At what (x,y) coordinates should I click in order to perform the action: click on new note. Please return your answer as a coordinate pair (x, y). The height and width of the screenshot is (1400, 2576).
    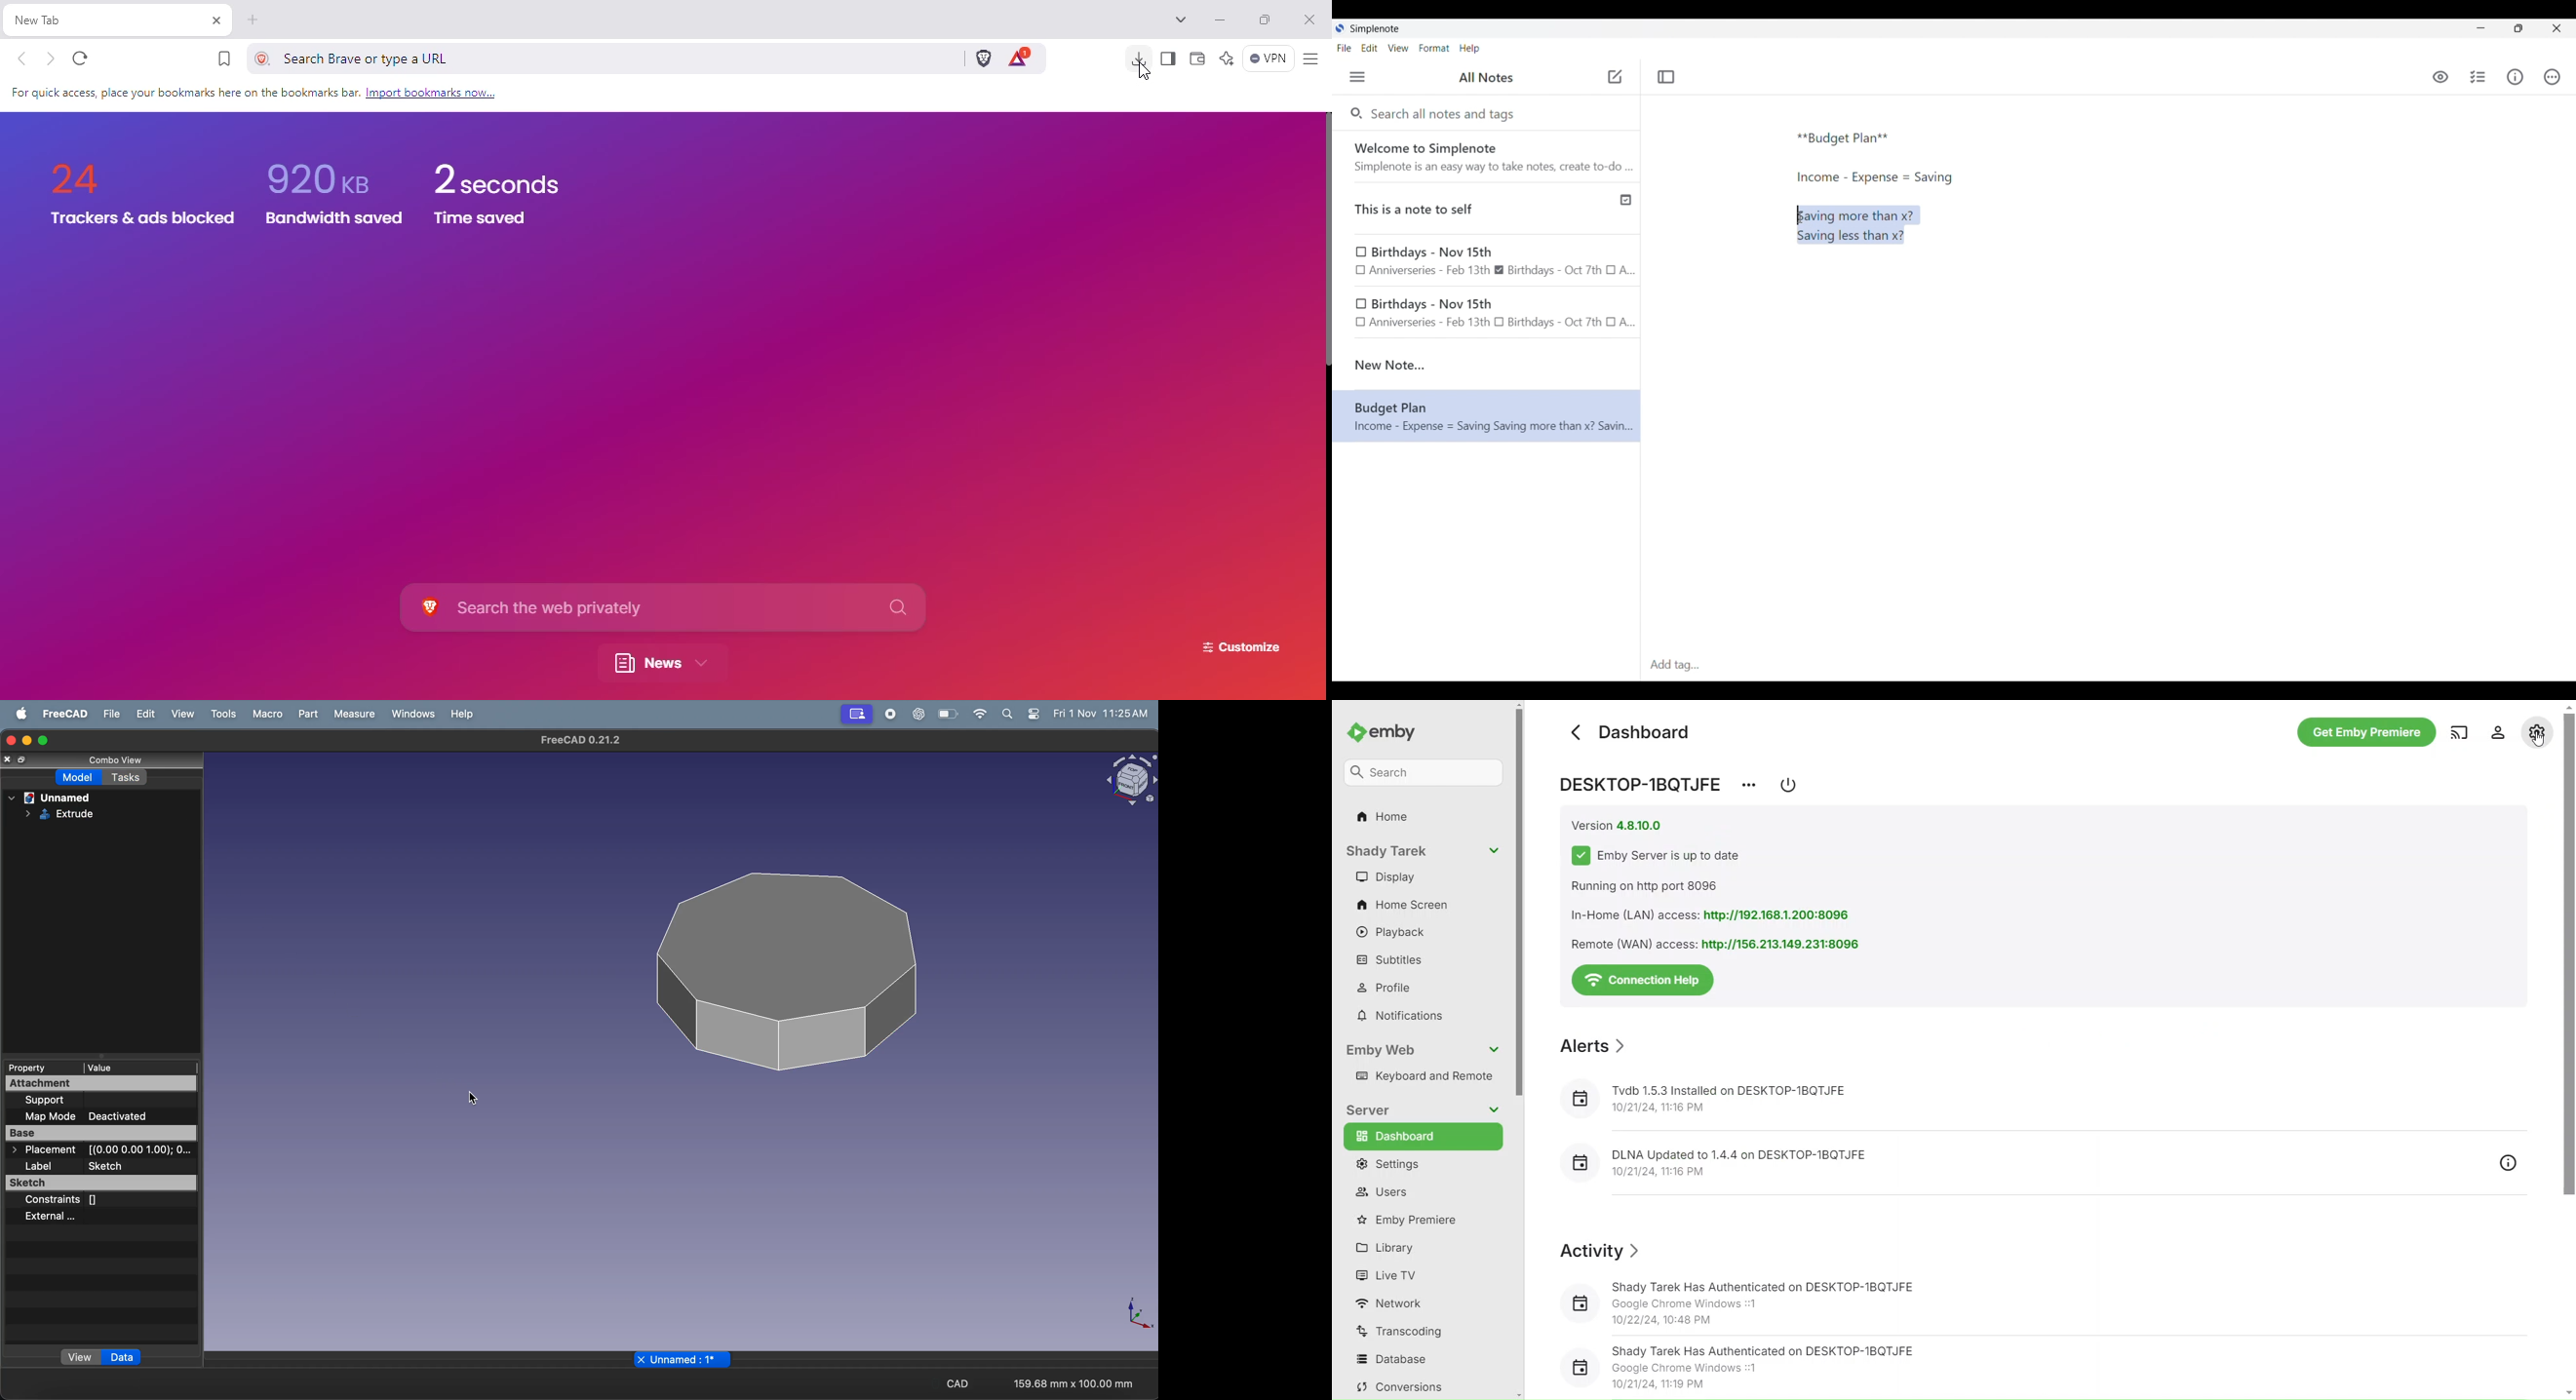
    Looking at the image, I should click on (1486, 365).